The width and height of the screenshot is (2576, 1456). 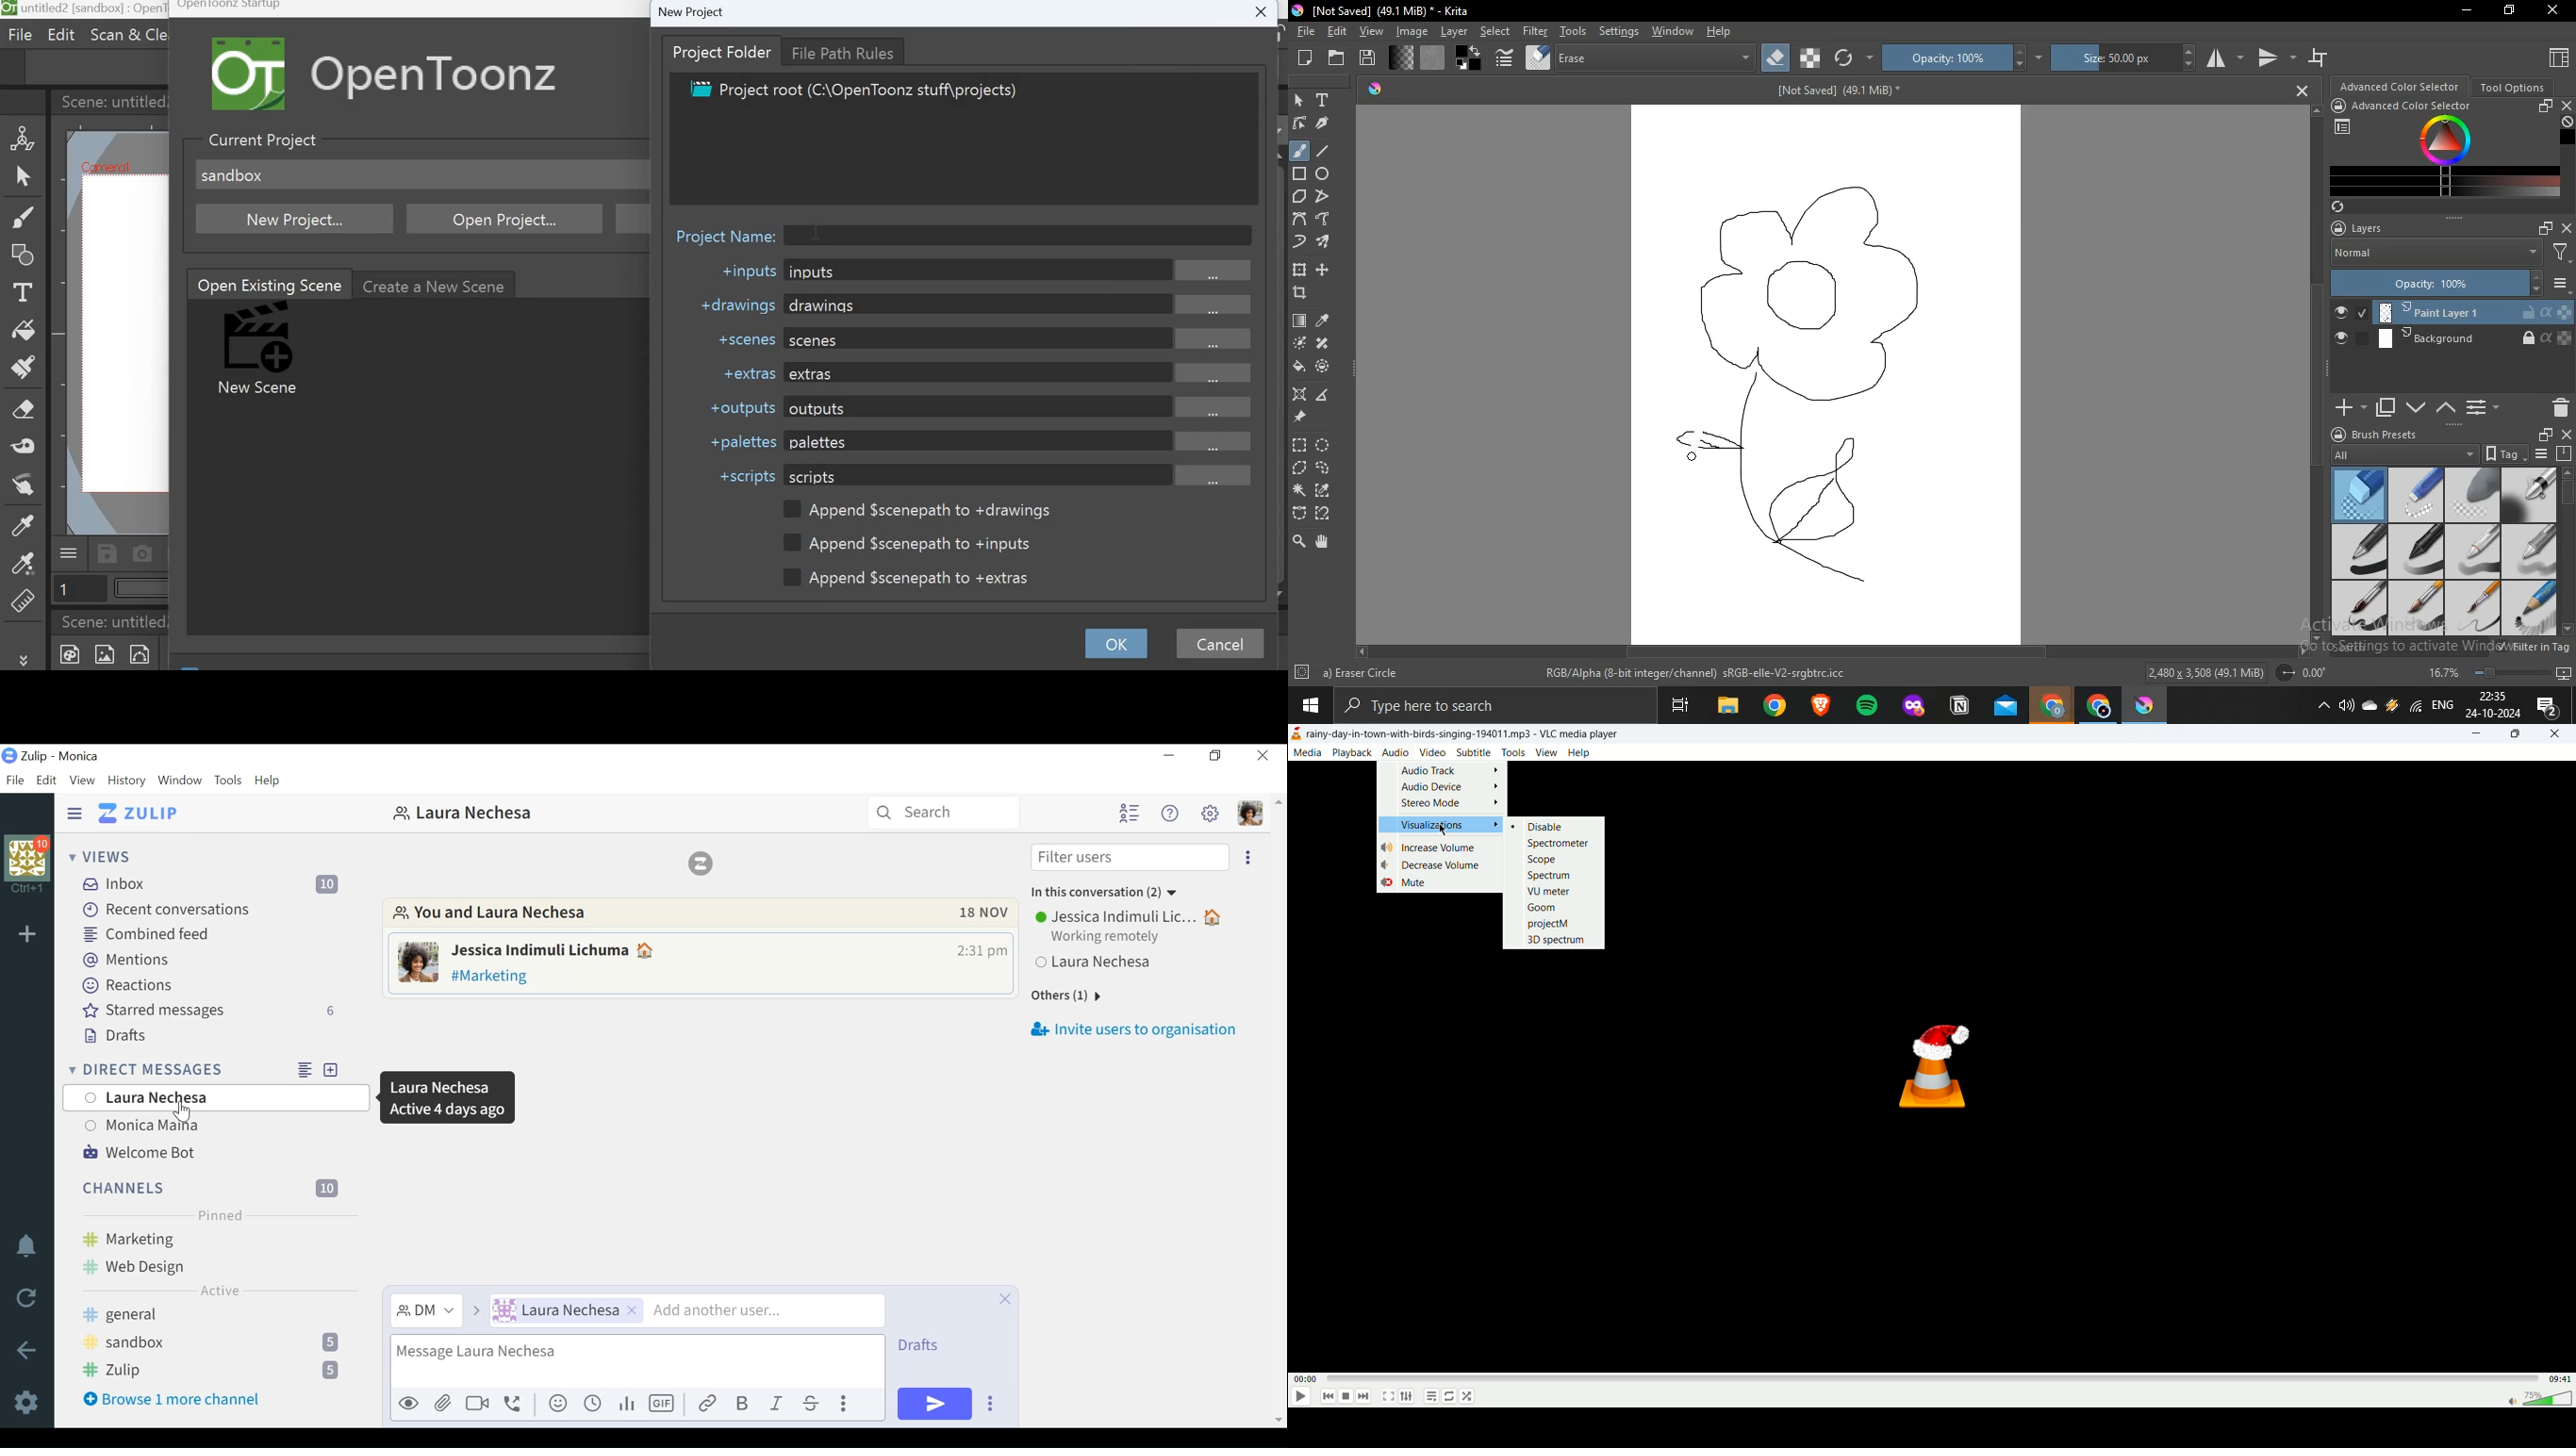 I want to click on user, so click(x=566, y=1312).